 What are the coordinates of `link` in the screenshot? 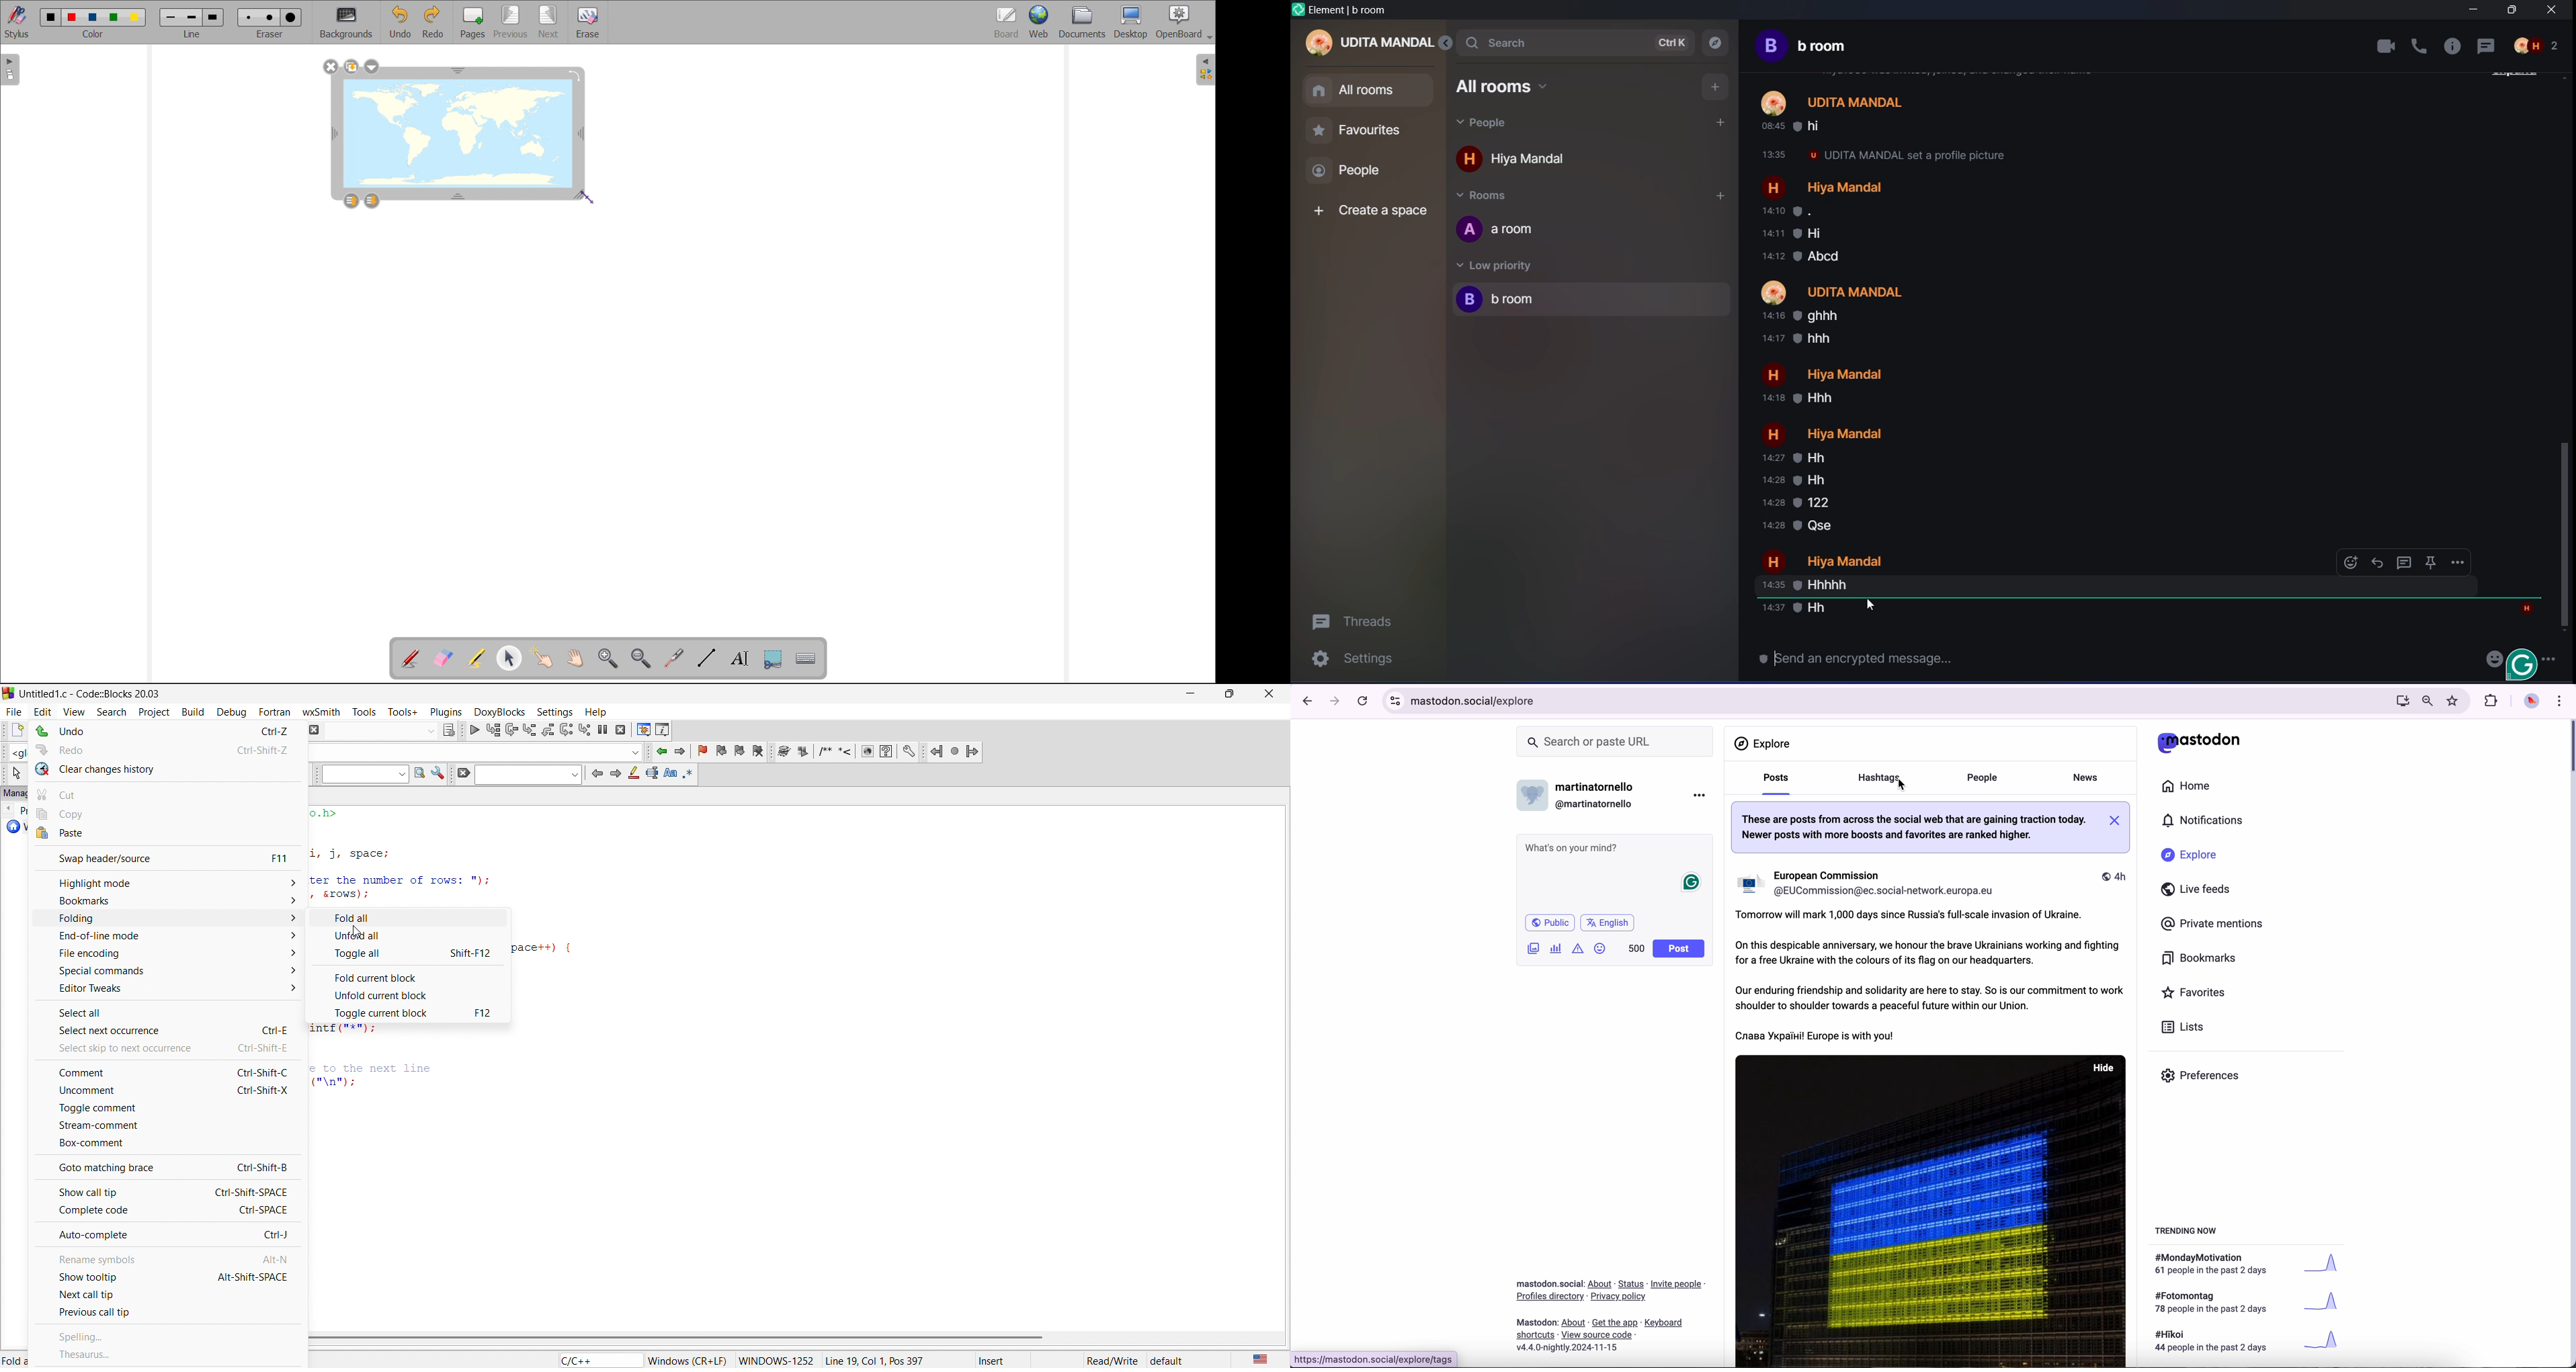 It's located at (1664, 1324).